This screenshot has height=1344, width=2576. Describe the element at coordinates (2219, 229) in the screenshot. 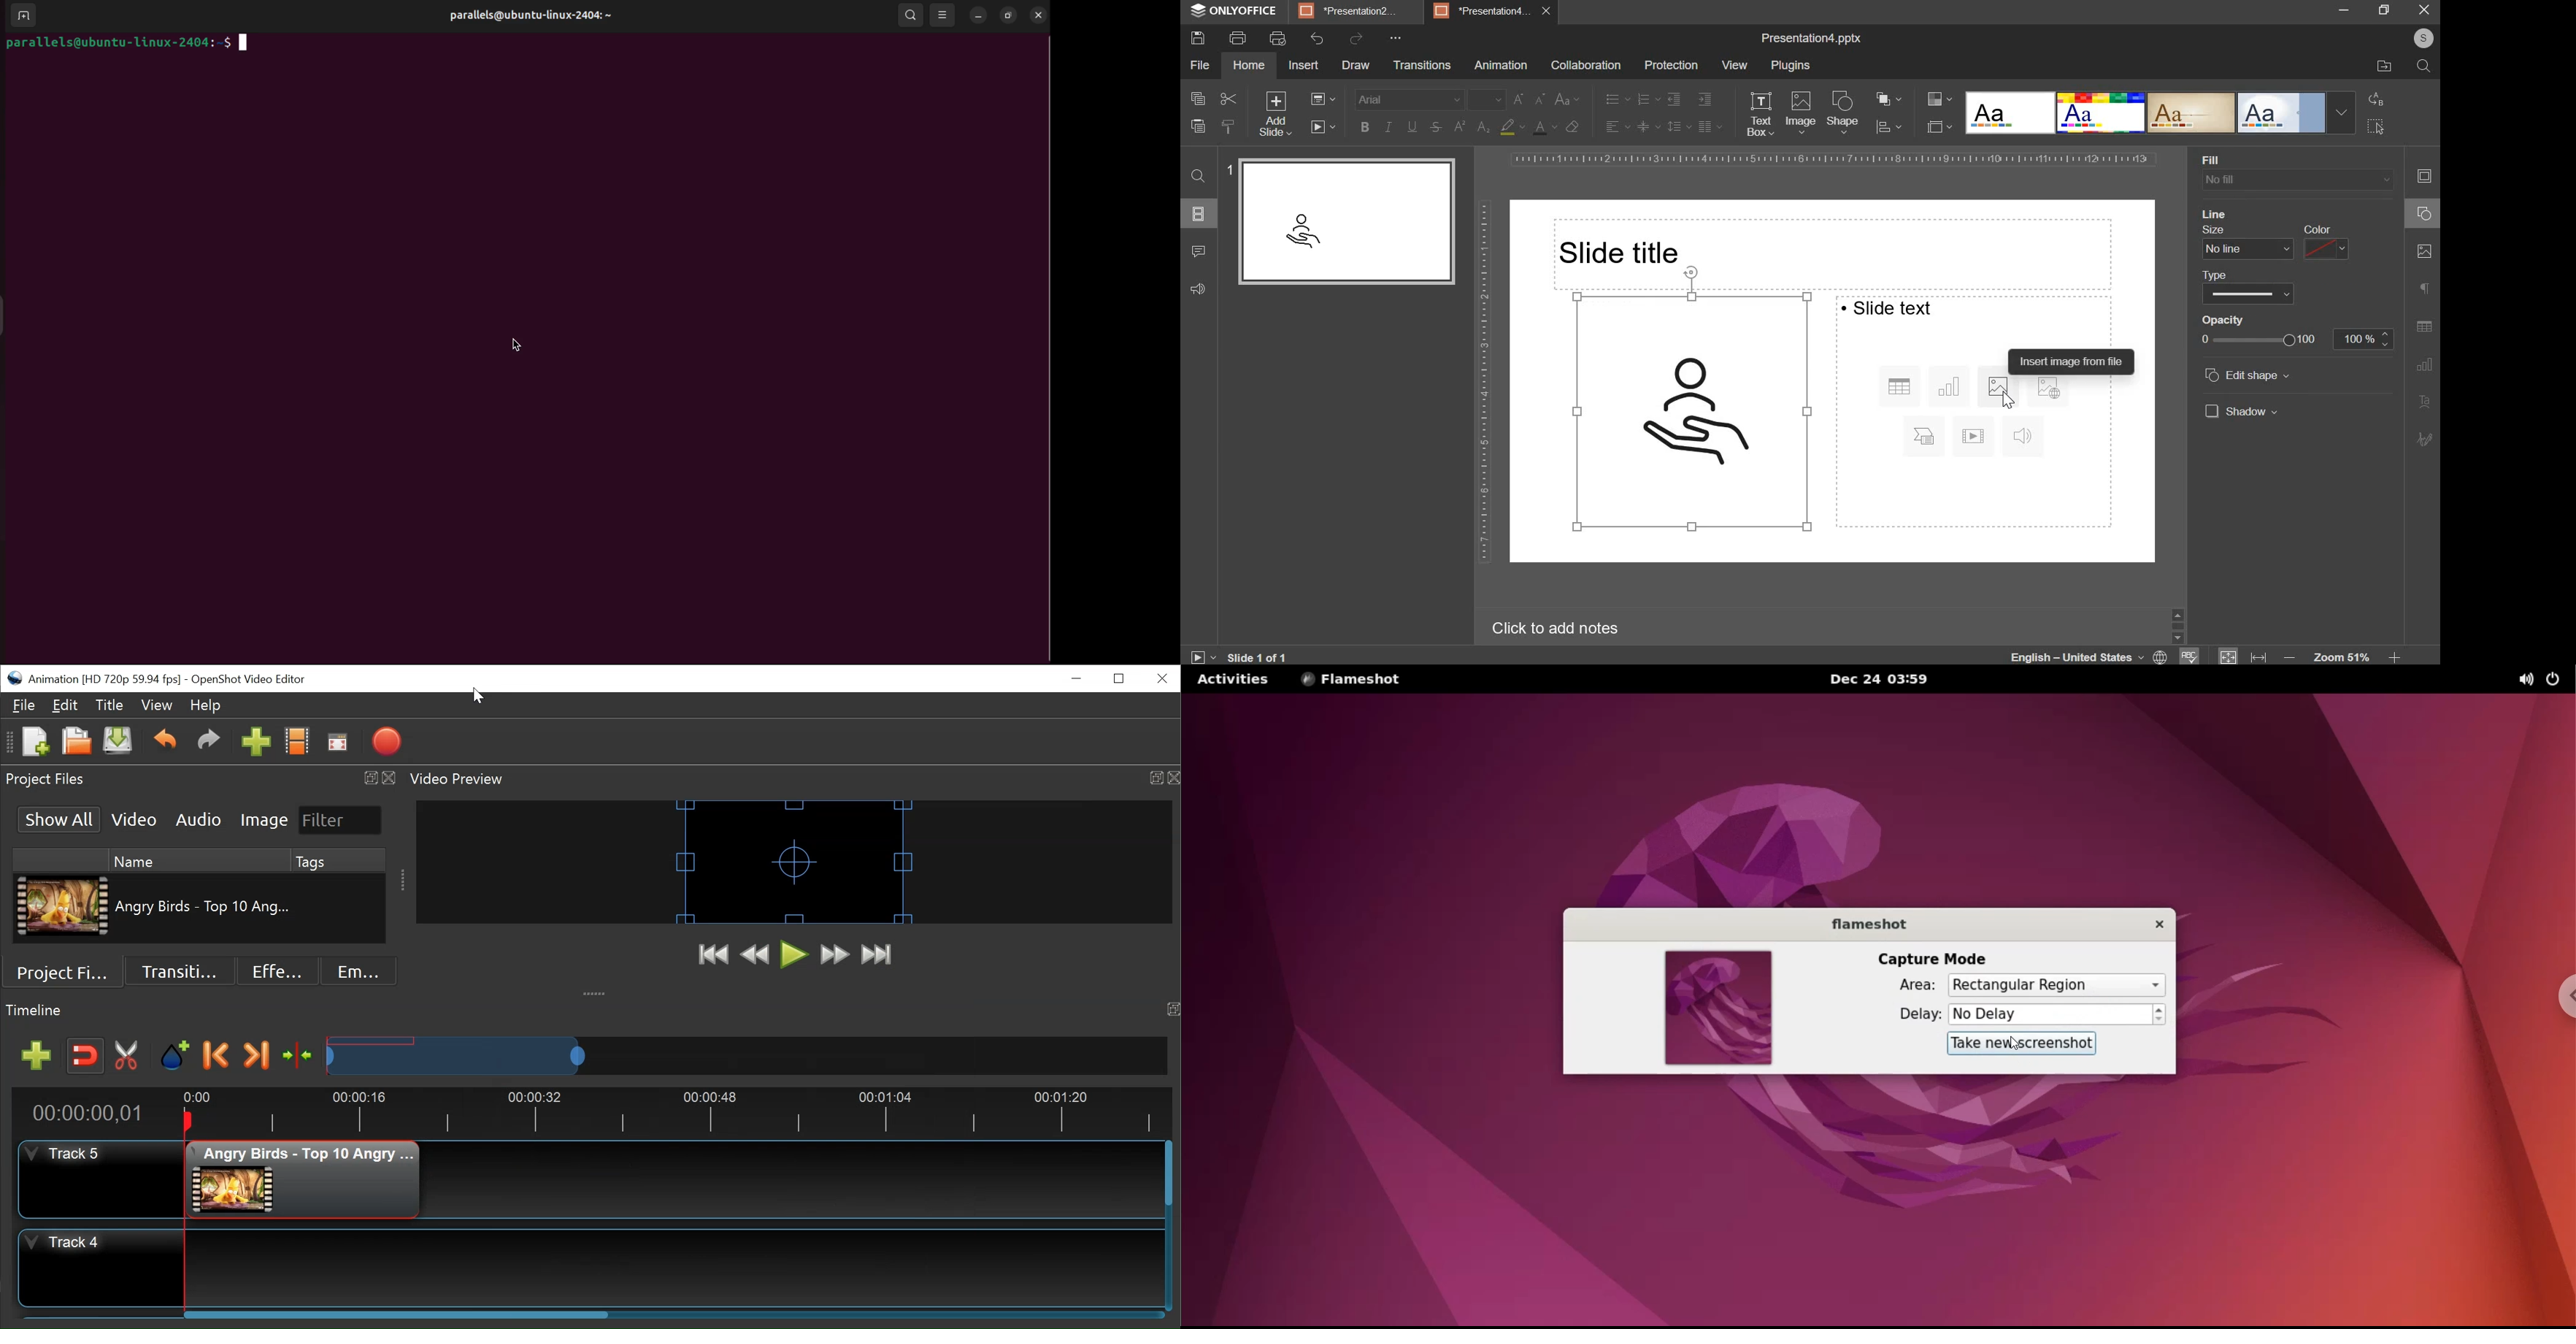

I see `size` at that location.